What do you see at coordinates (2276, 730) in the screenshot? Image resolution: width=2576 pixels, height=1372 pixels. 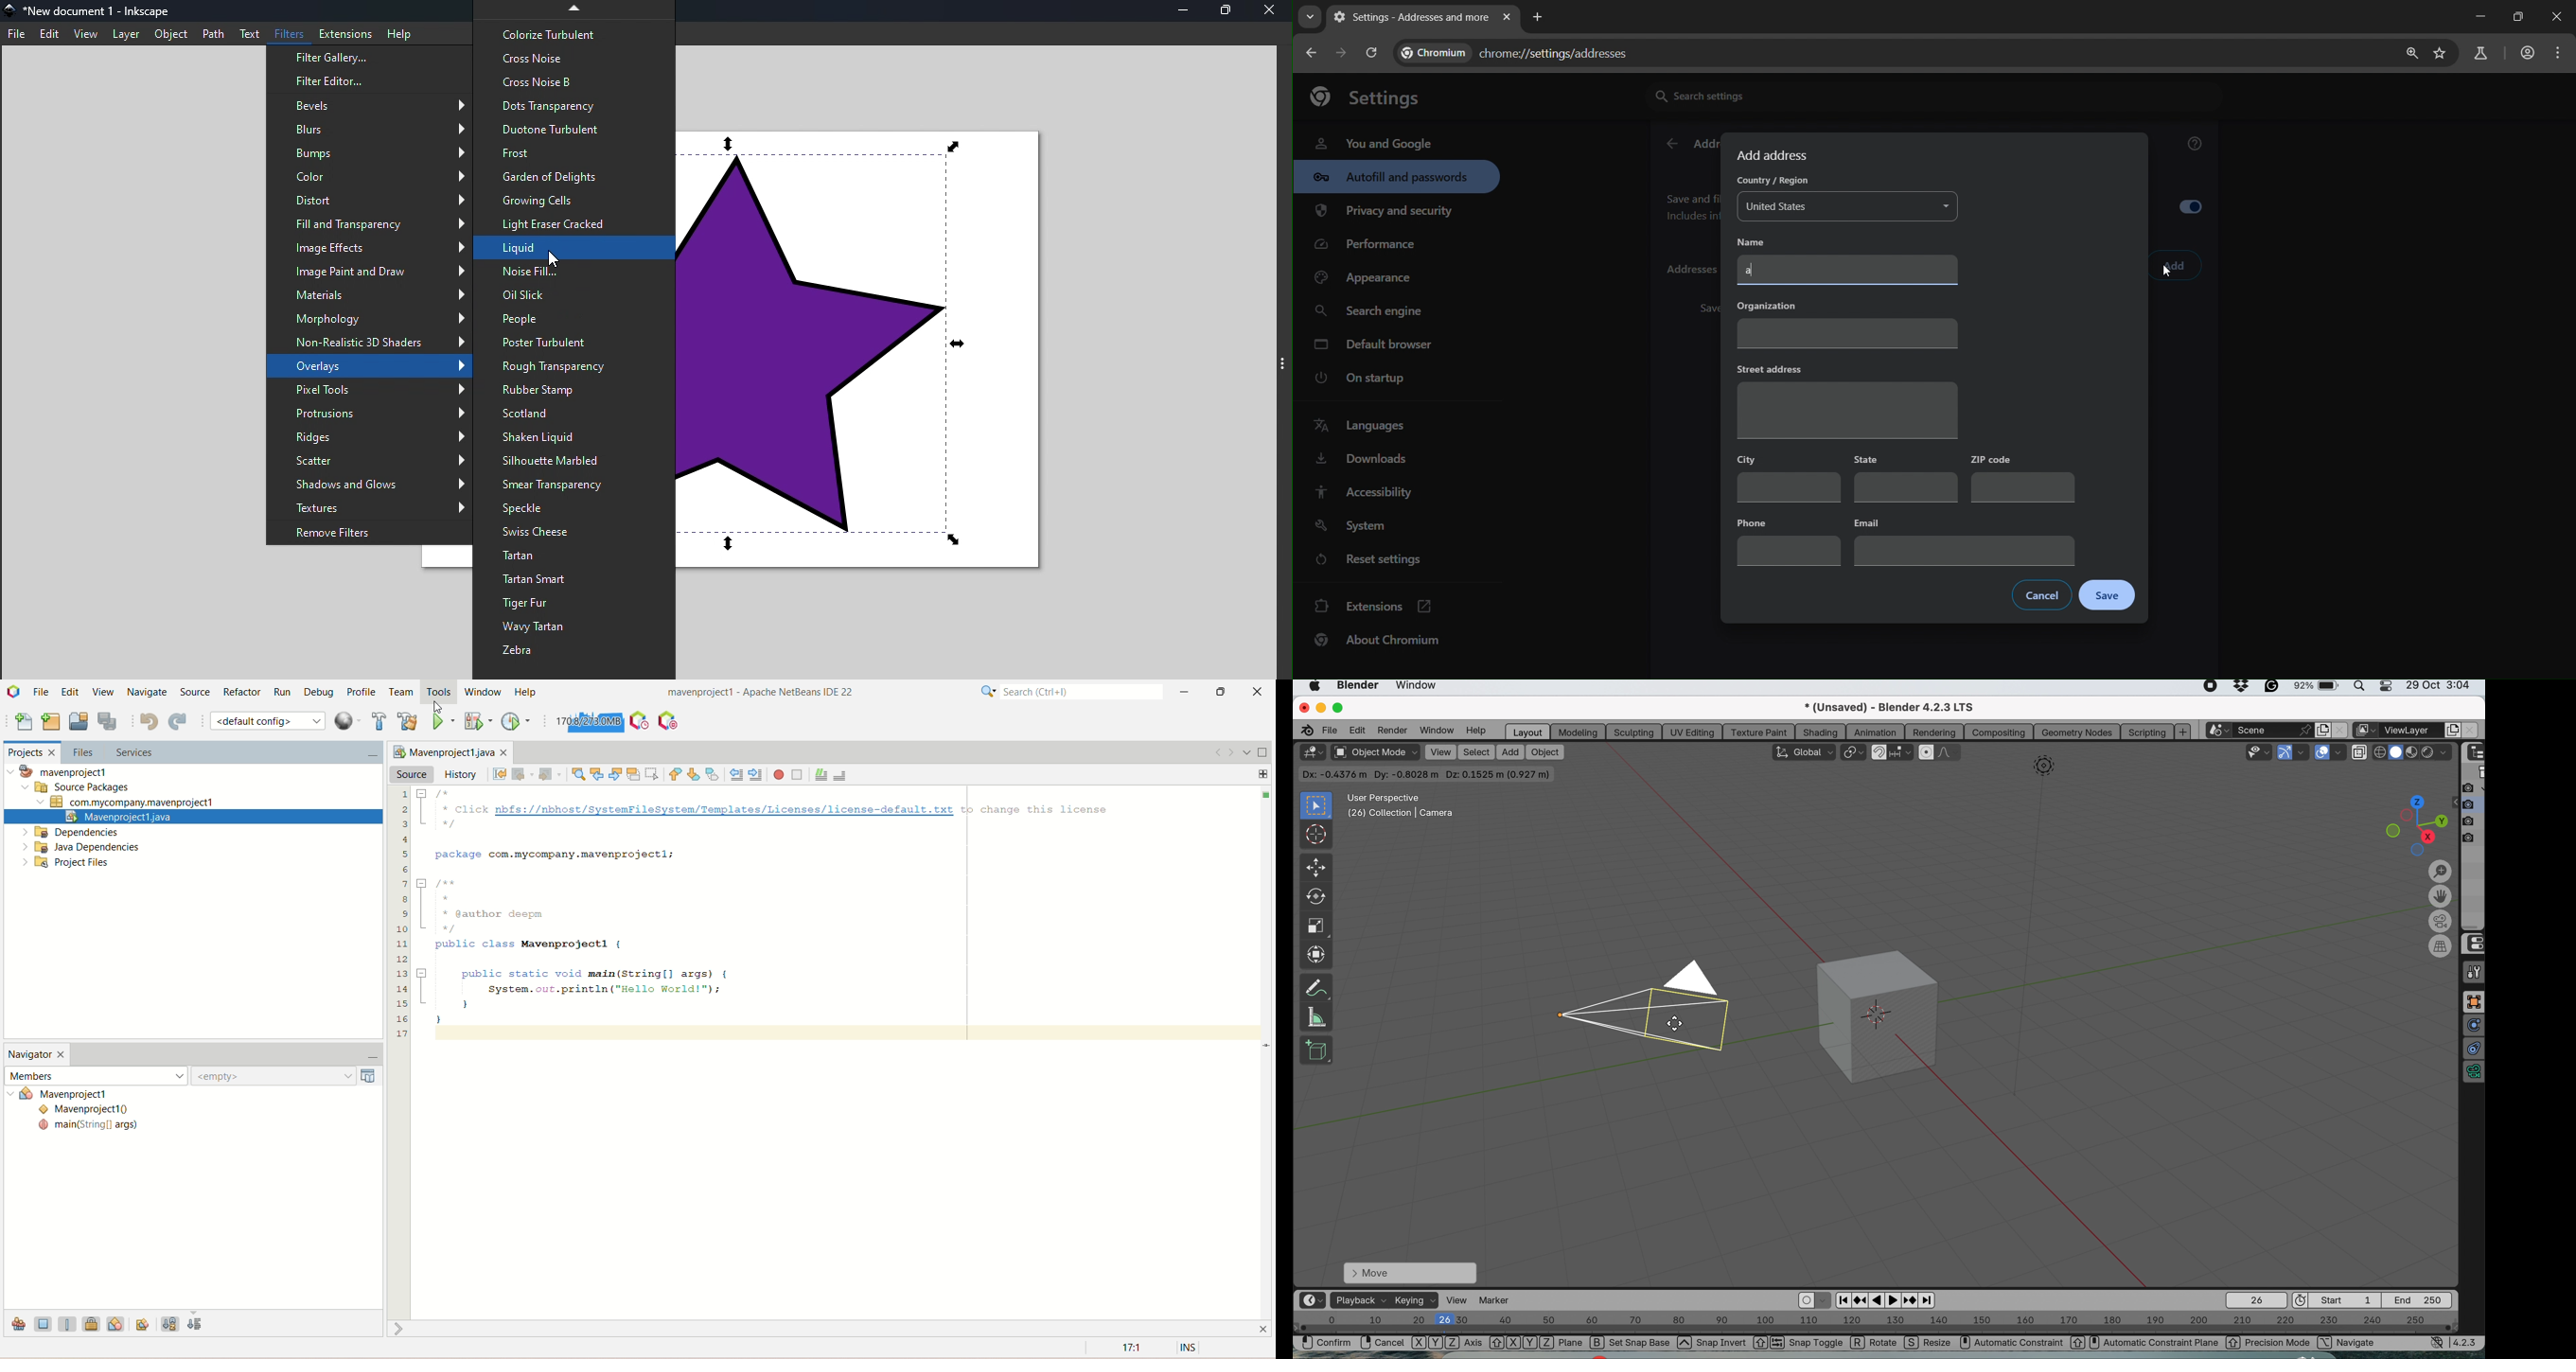 I see `scene` at bounding box center [2276, 730].